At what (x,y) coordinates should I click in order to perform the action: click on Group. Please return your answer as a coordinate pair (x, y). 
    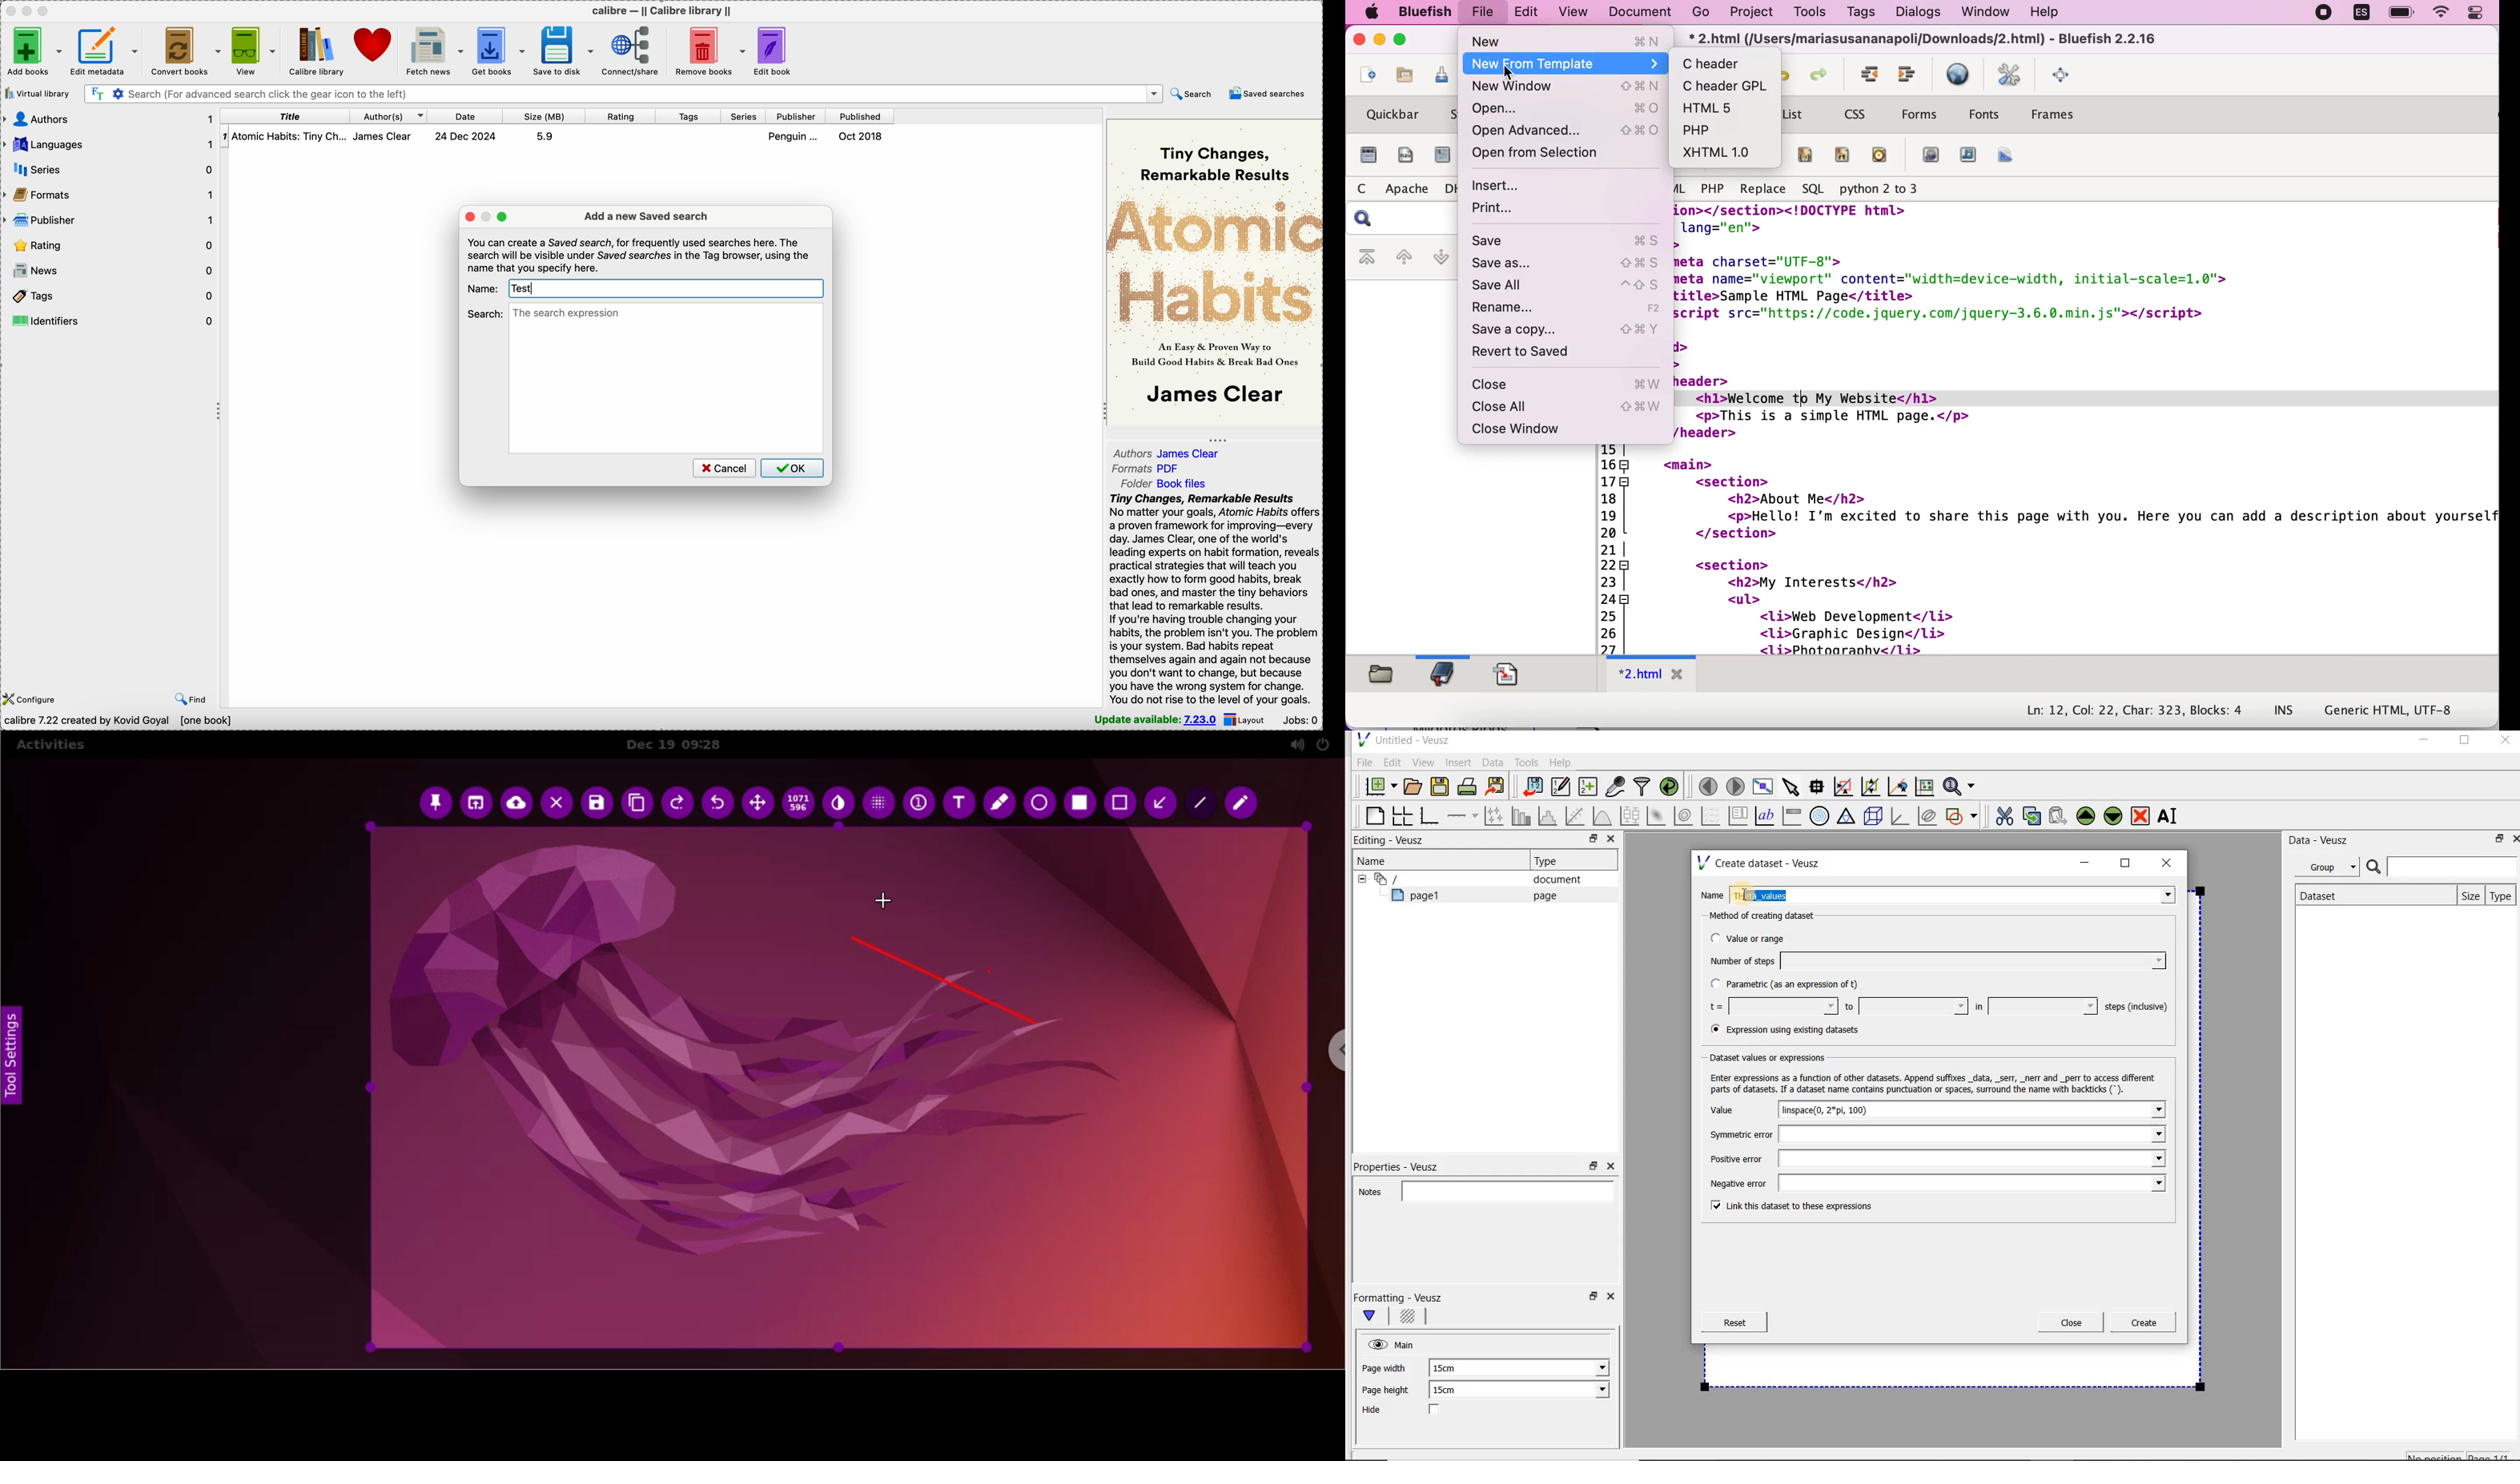
    Looking at the image, I should click on (2332, 869).